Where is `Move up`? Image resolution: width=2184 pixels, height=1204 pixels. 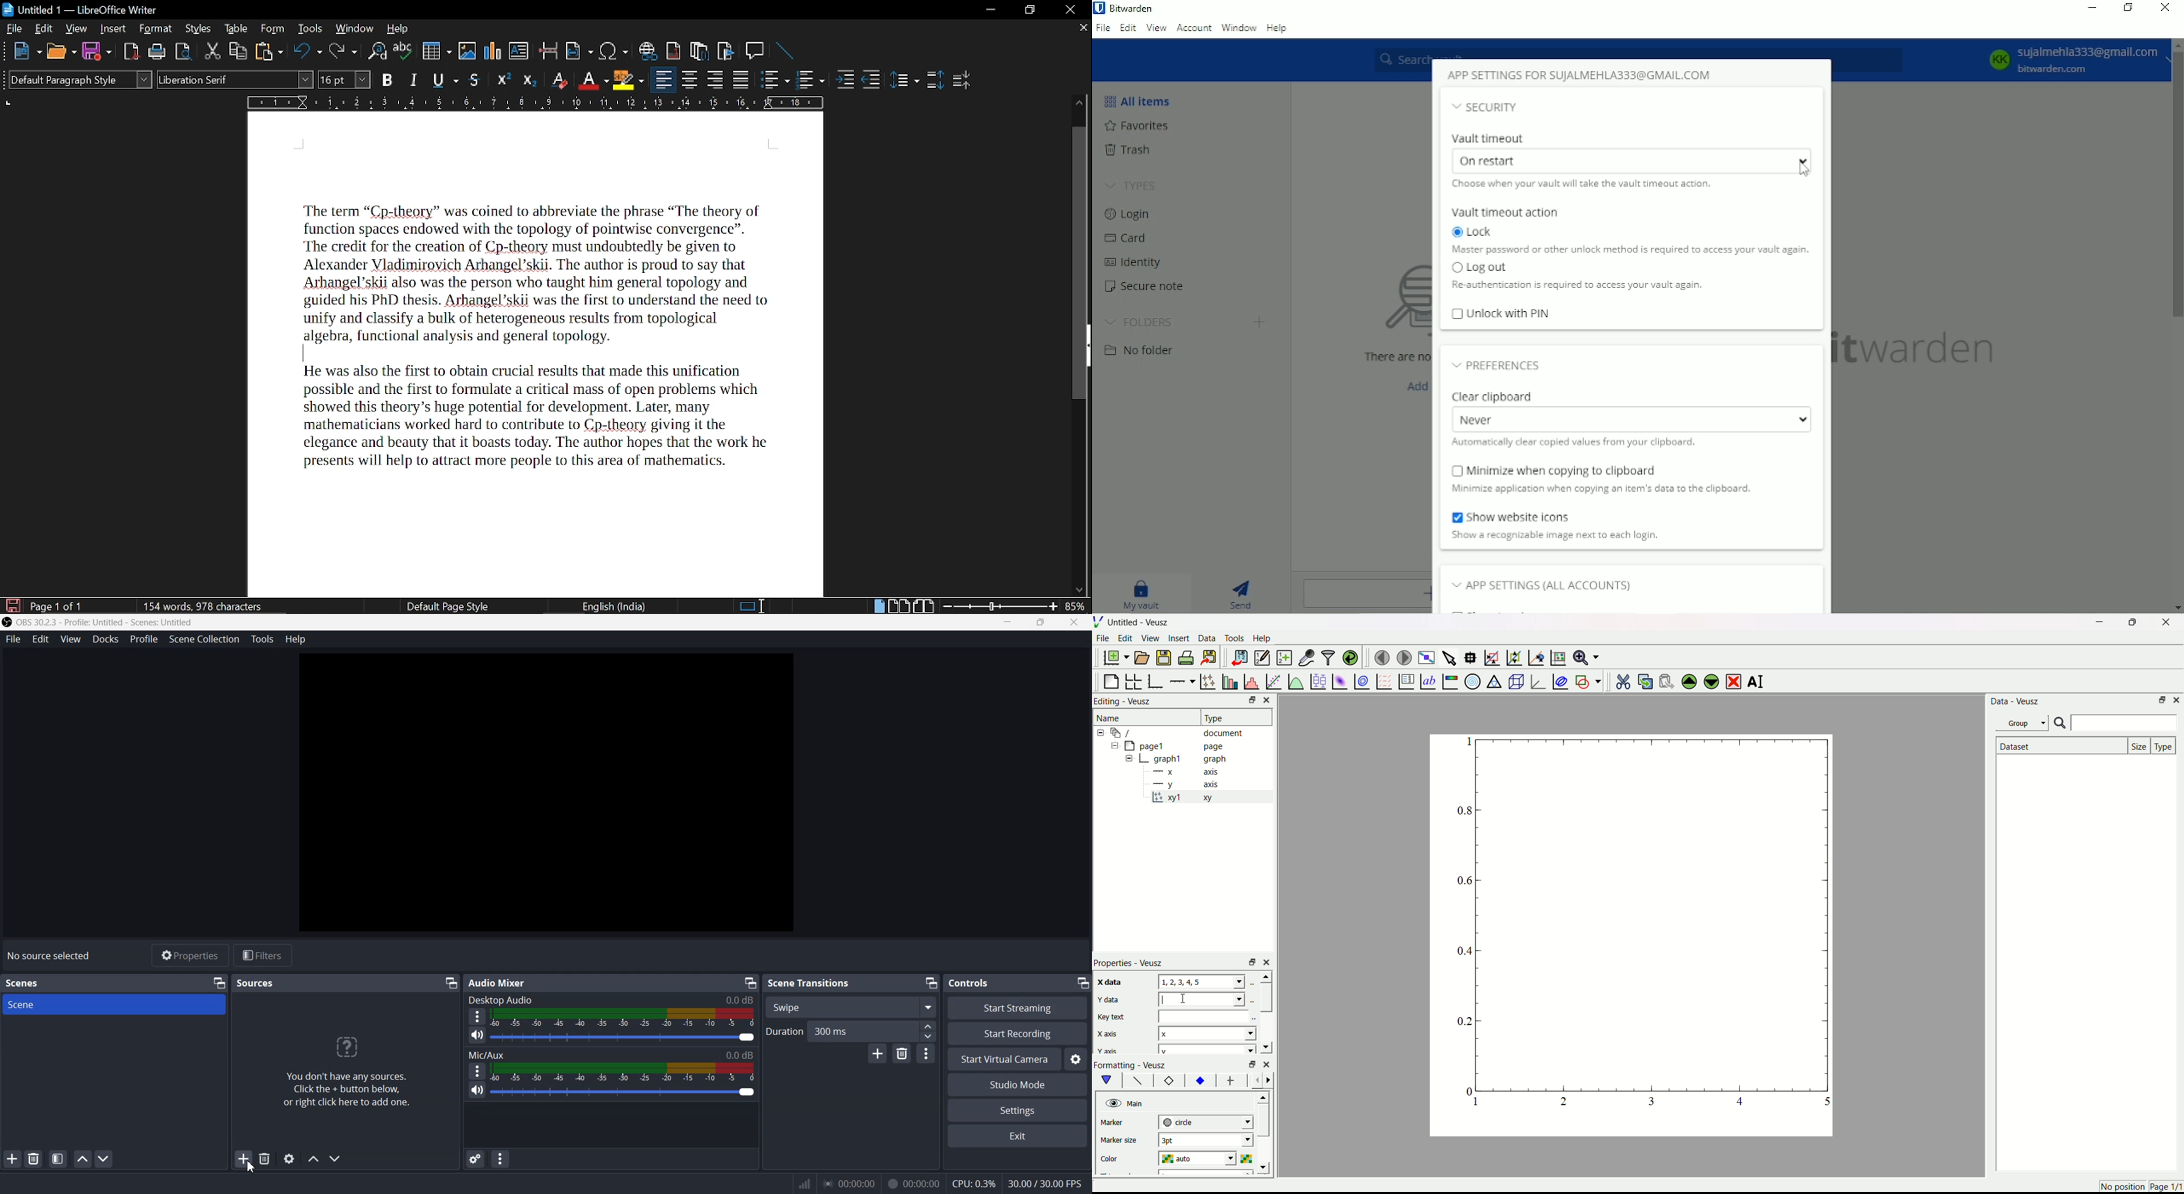
Move up is located at coordinates (1081, 101).